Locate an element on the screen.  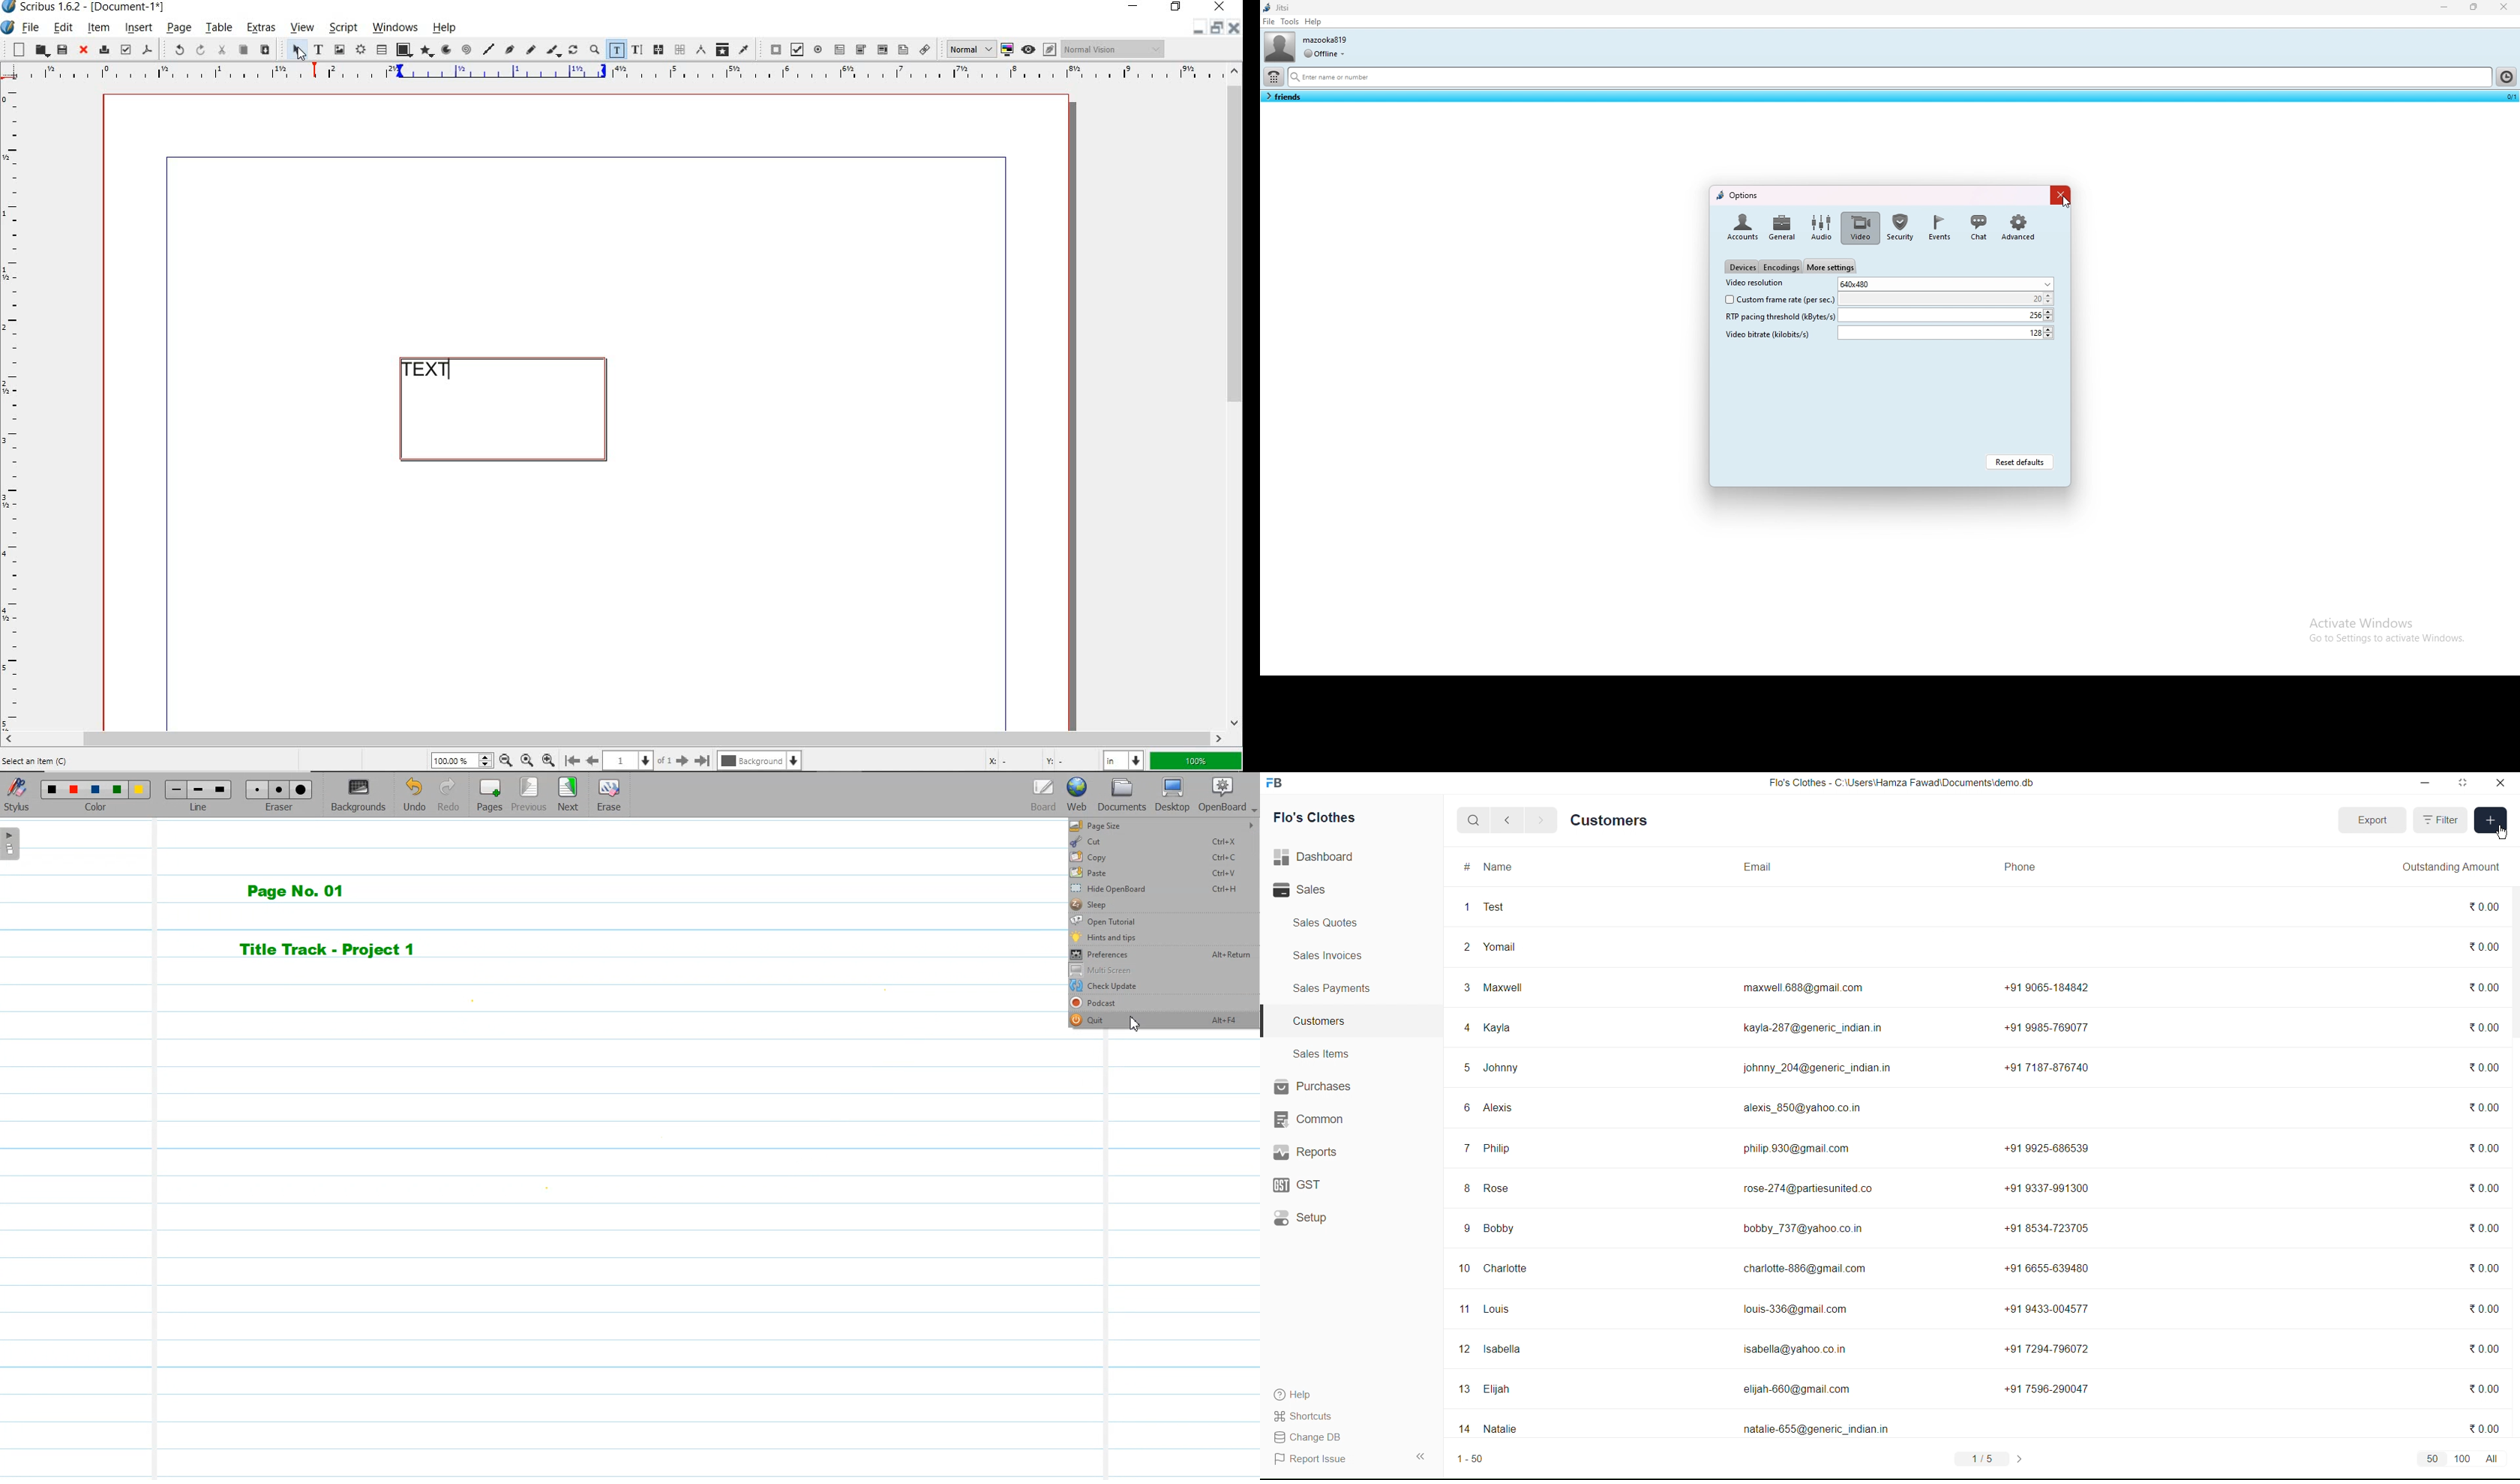
0.00 is located at coordinates (2479, 1268).